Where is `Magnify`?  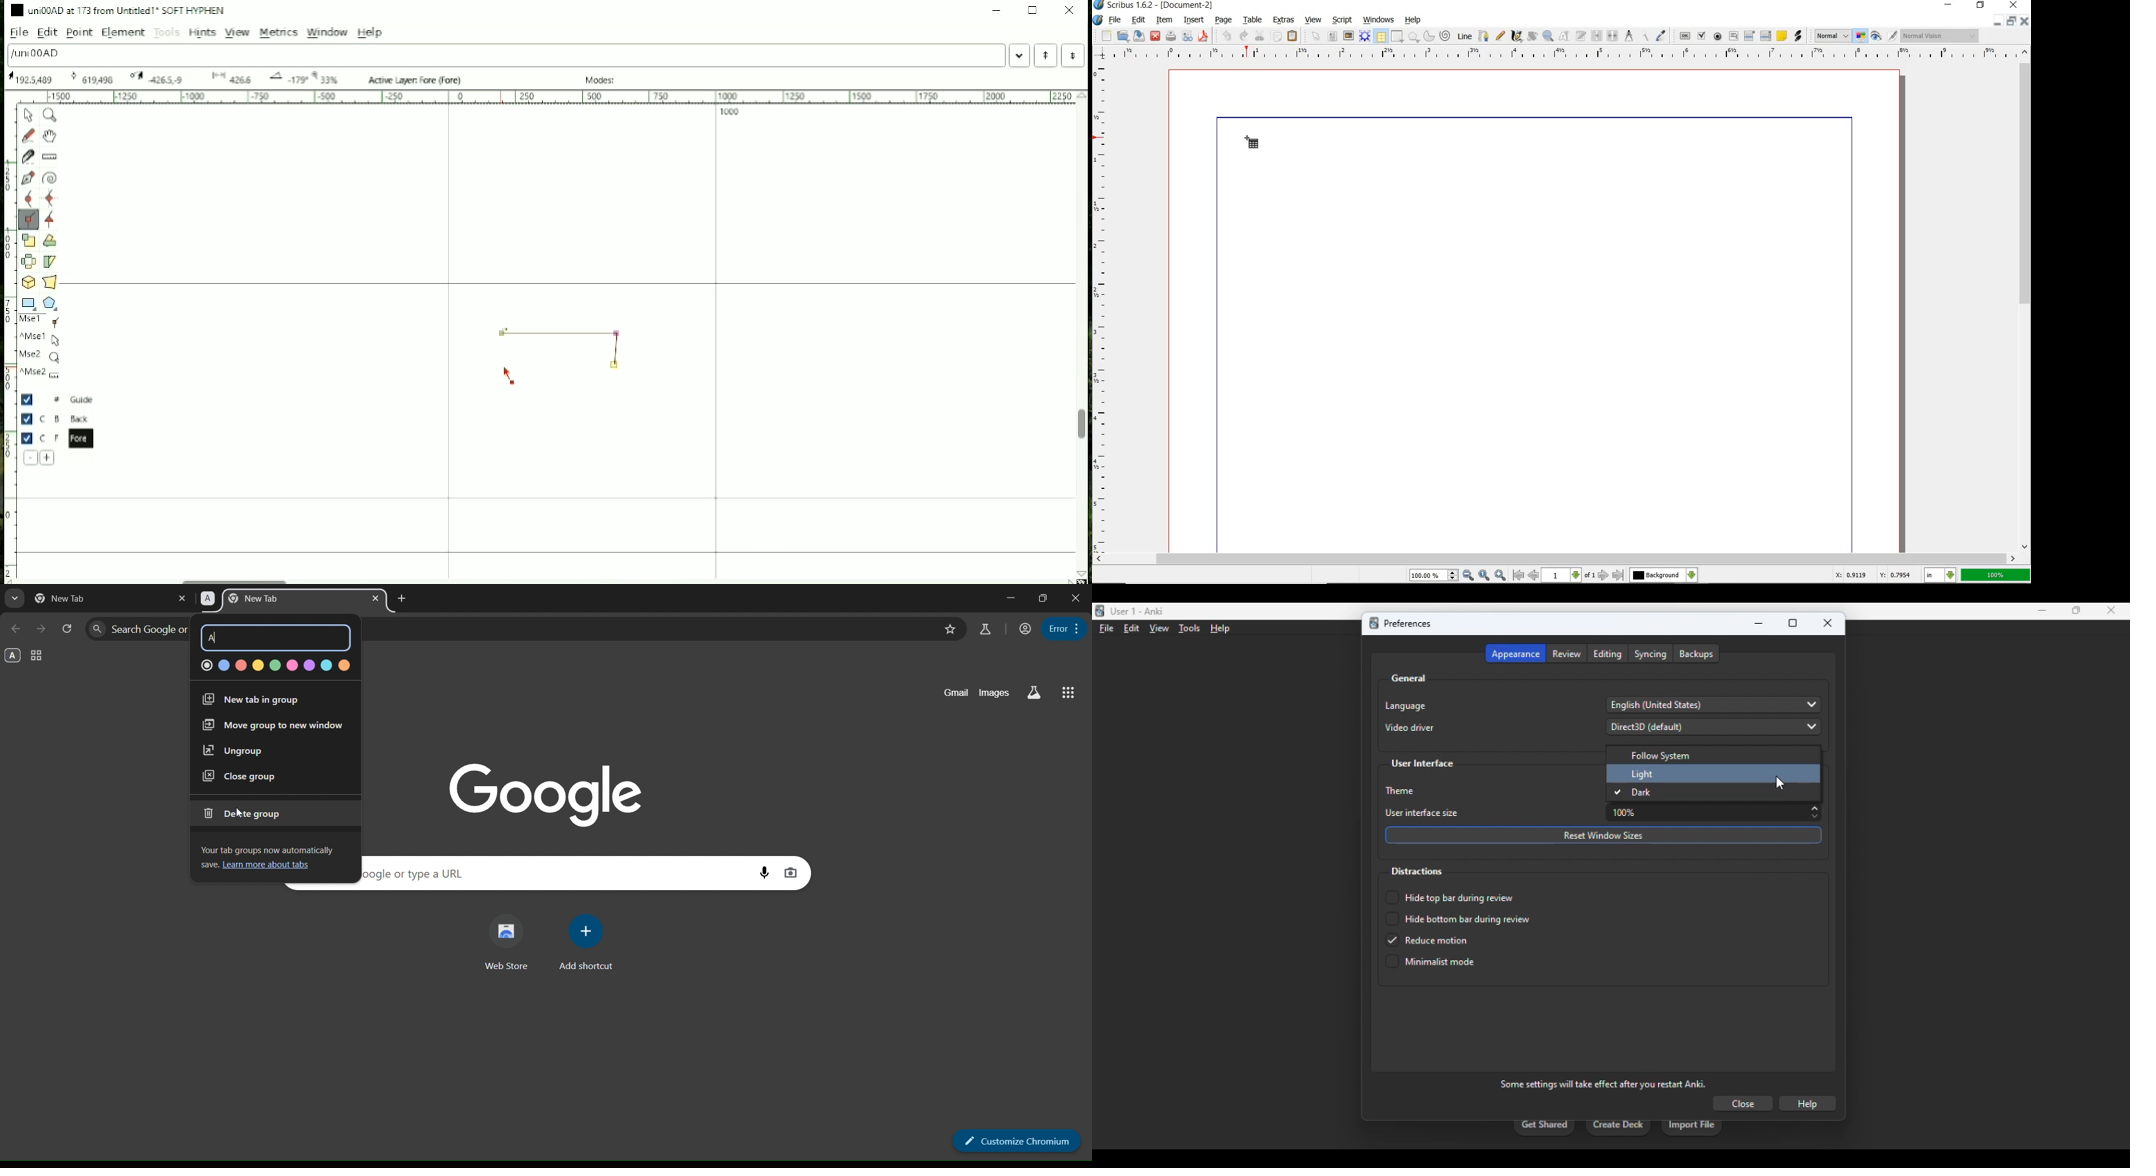
Magnify is located at coordinates (51, 115).